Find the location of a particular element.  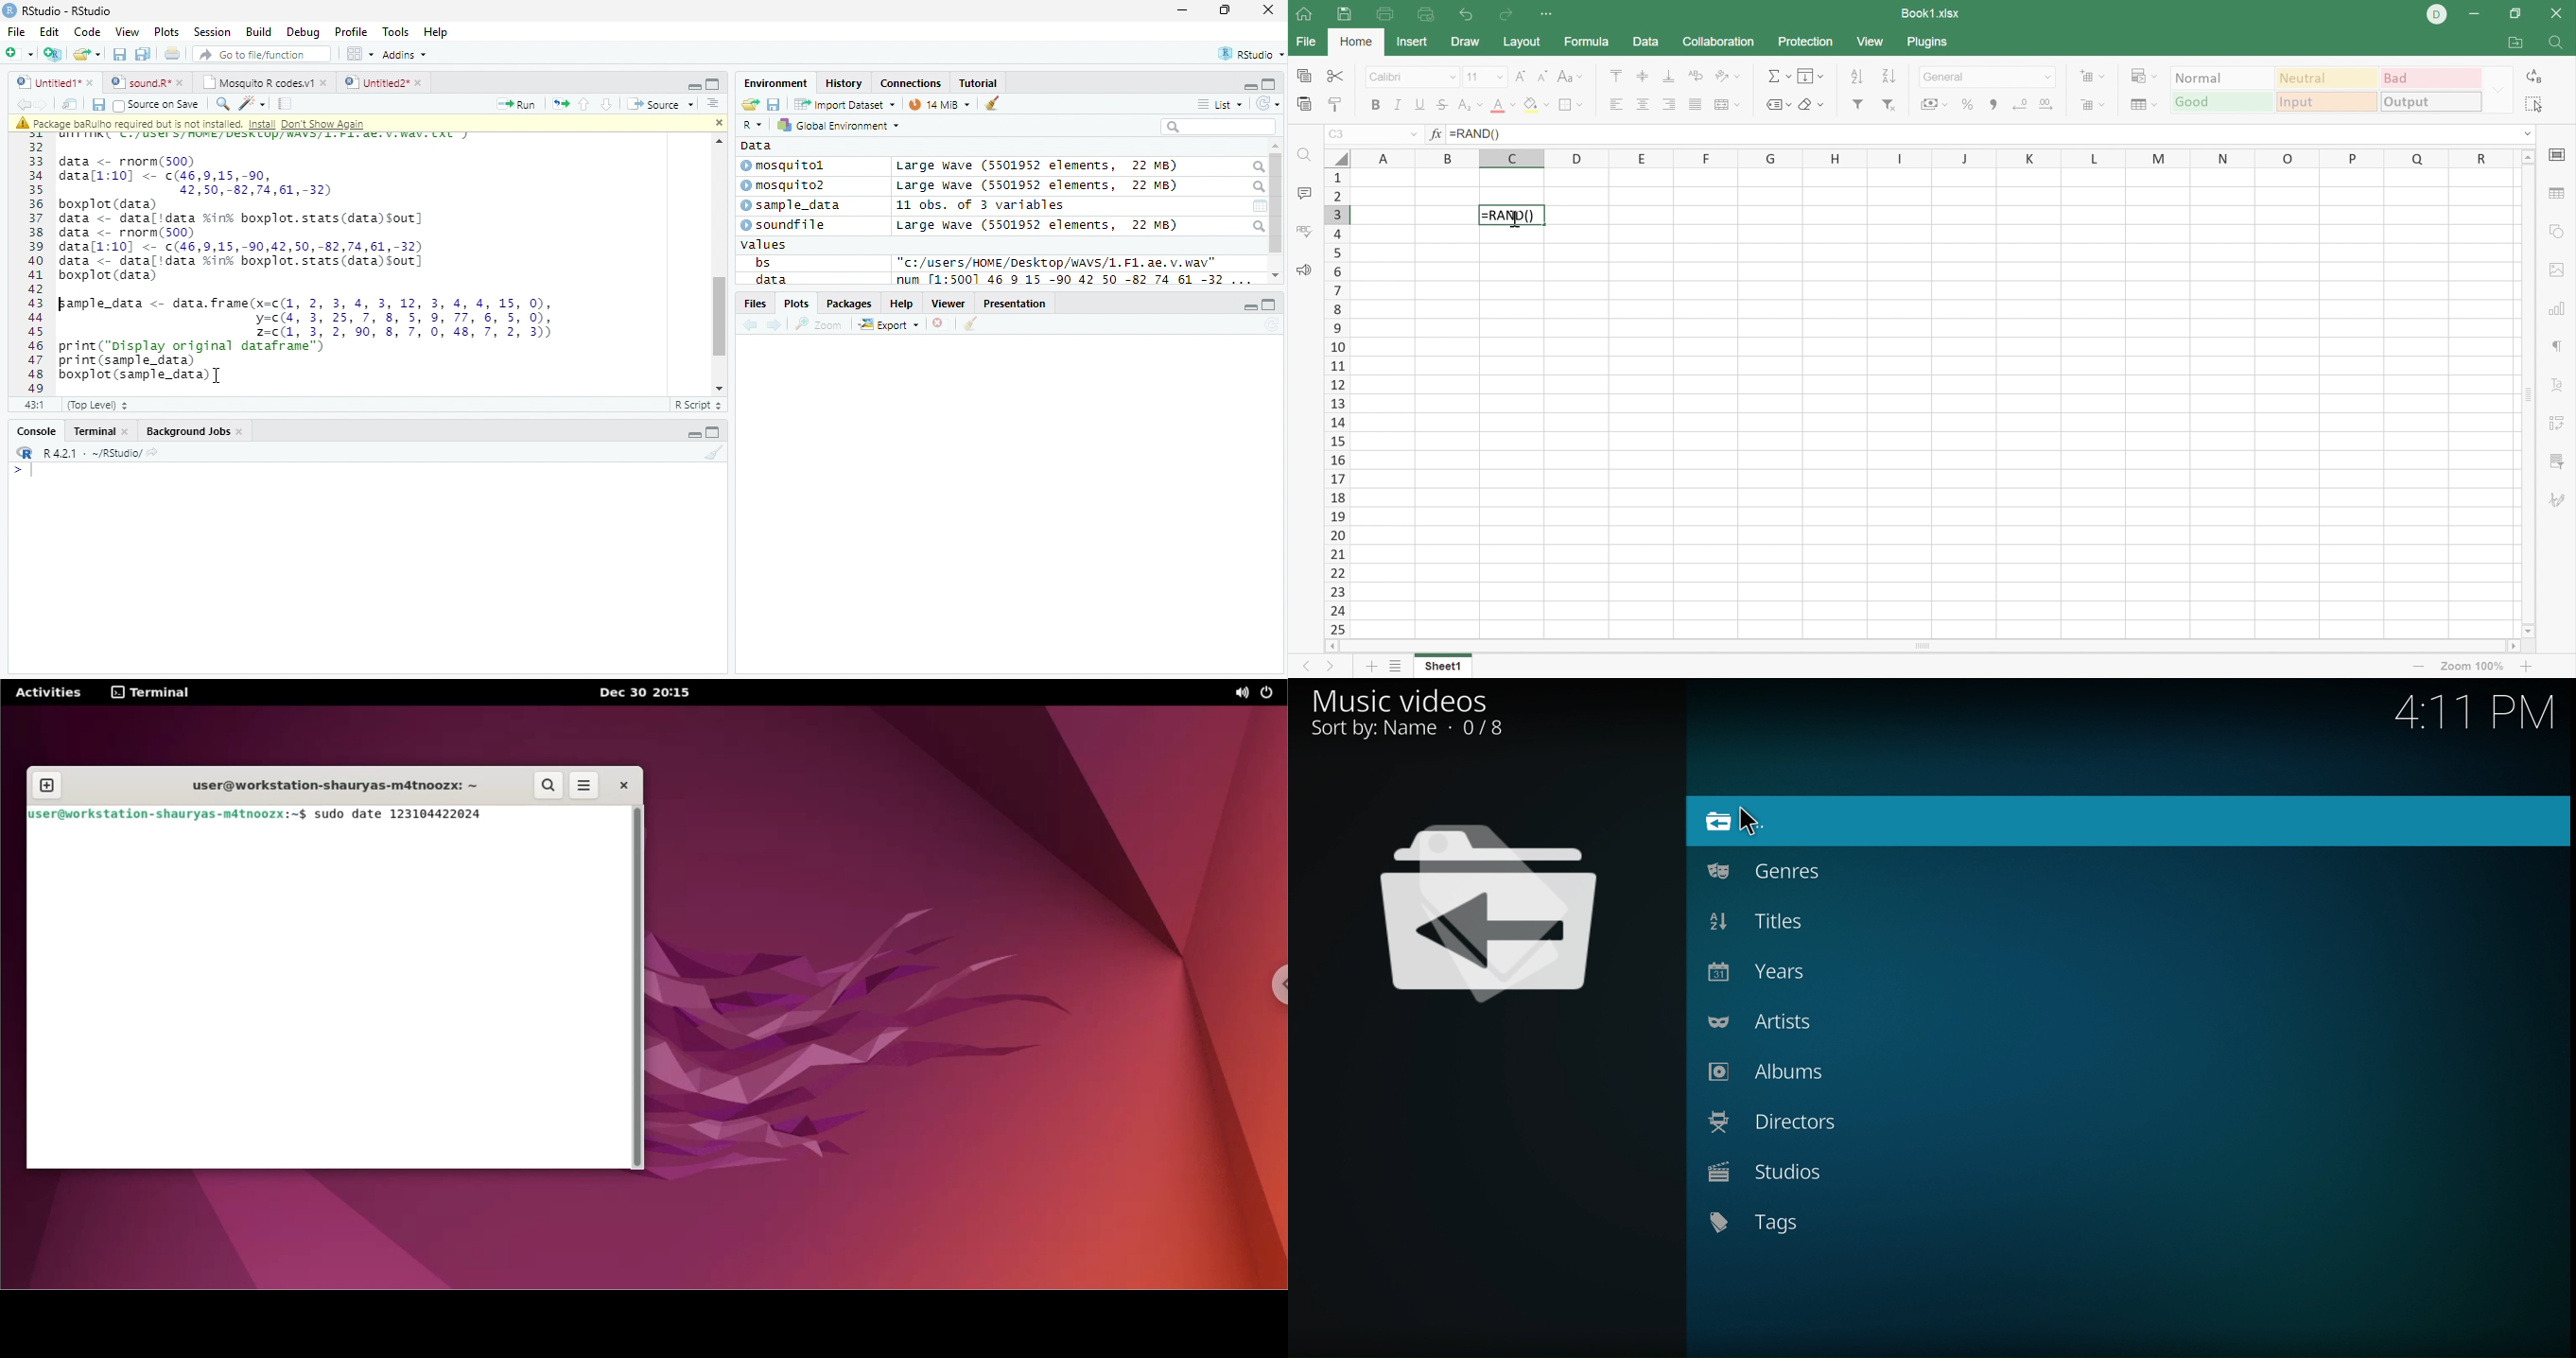

Output is located at coordinates (2431, 101).